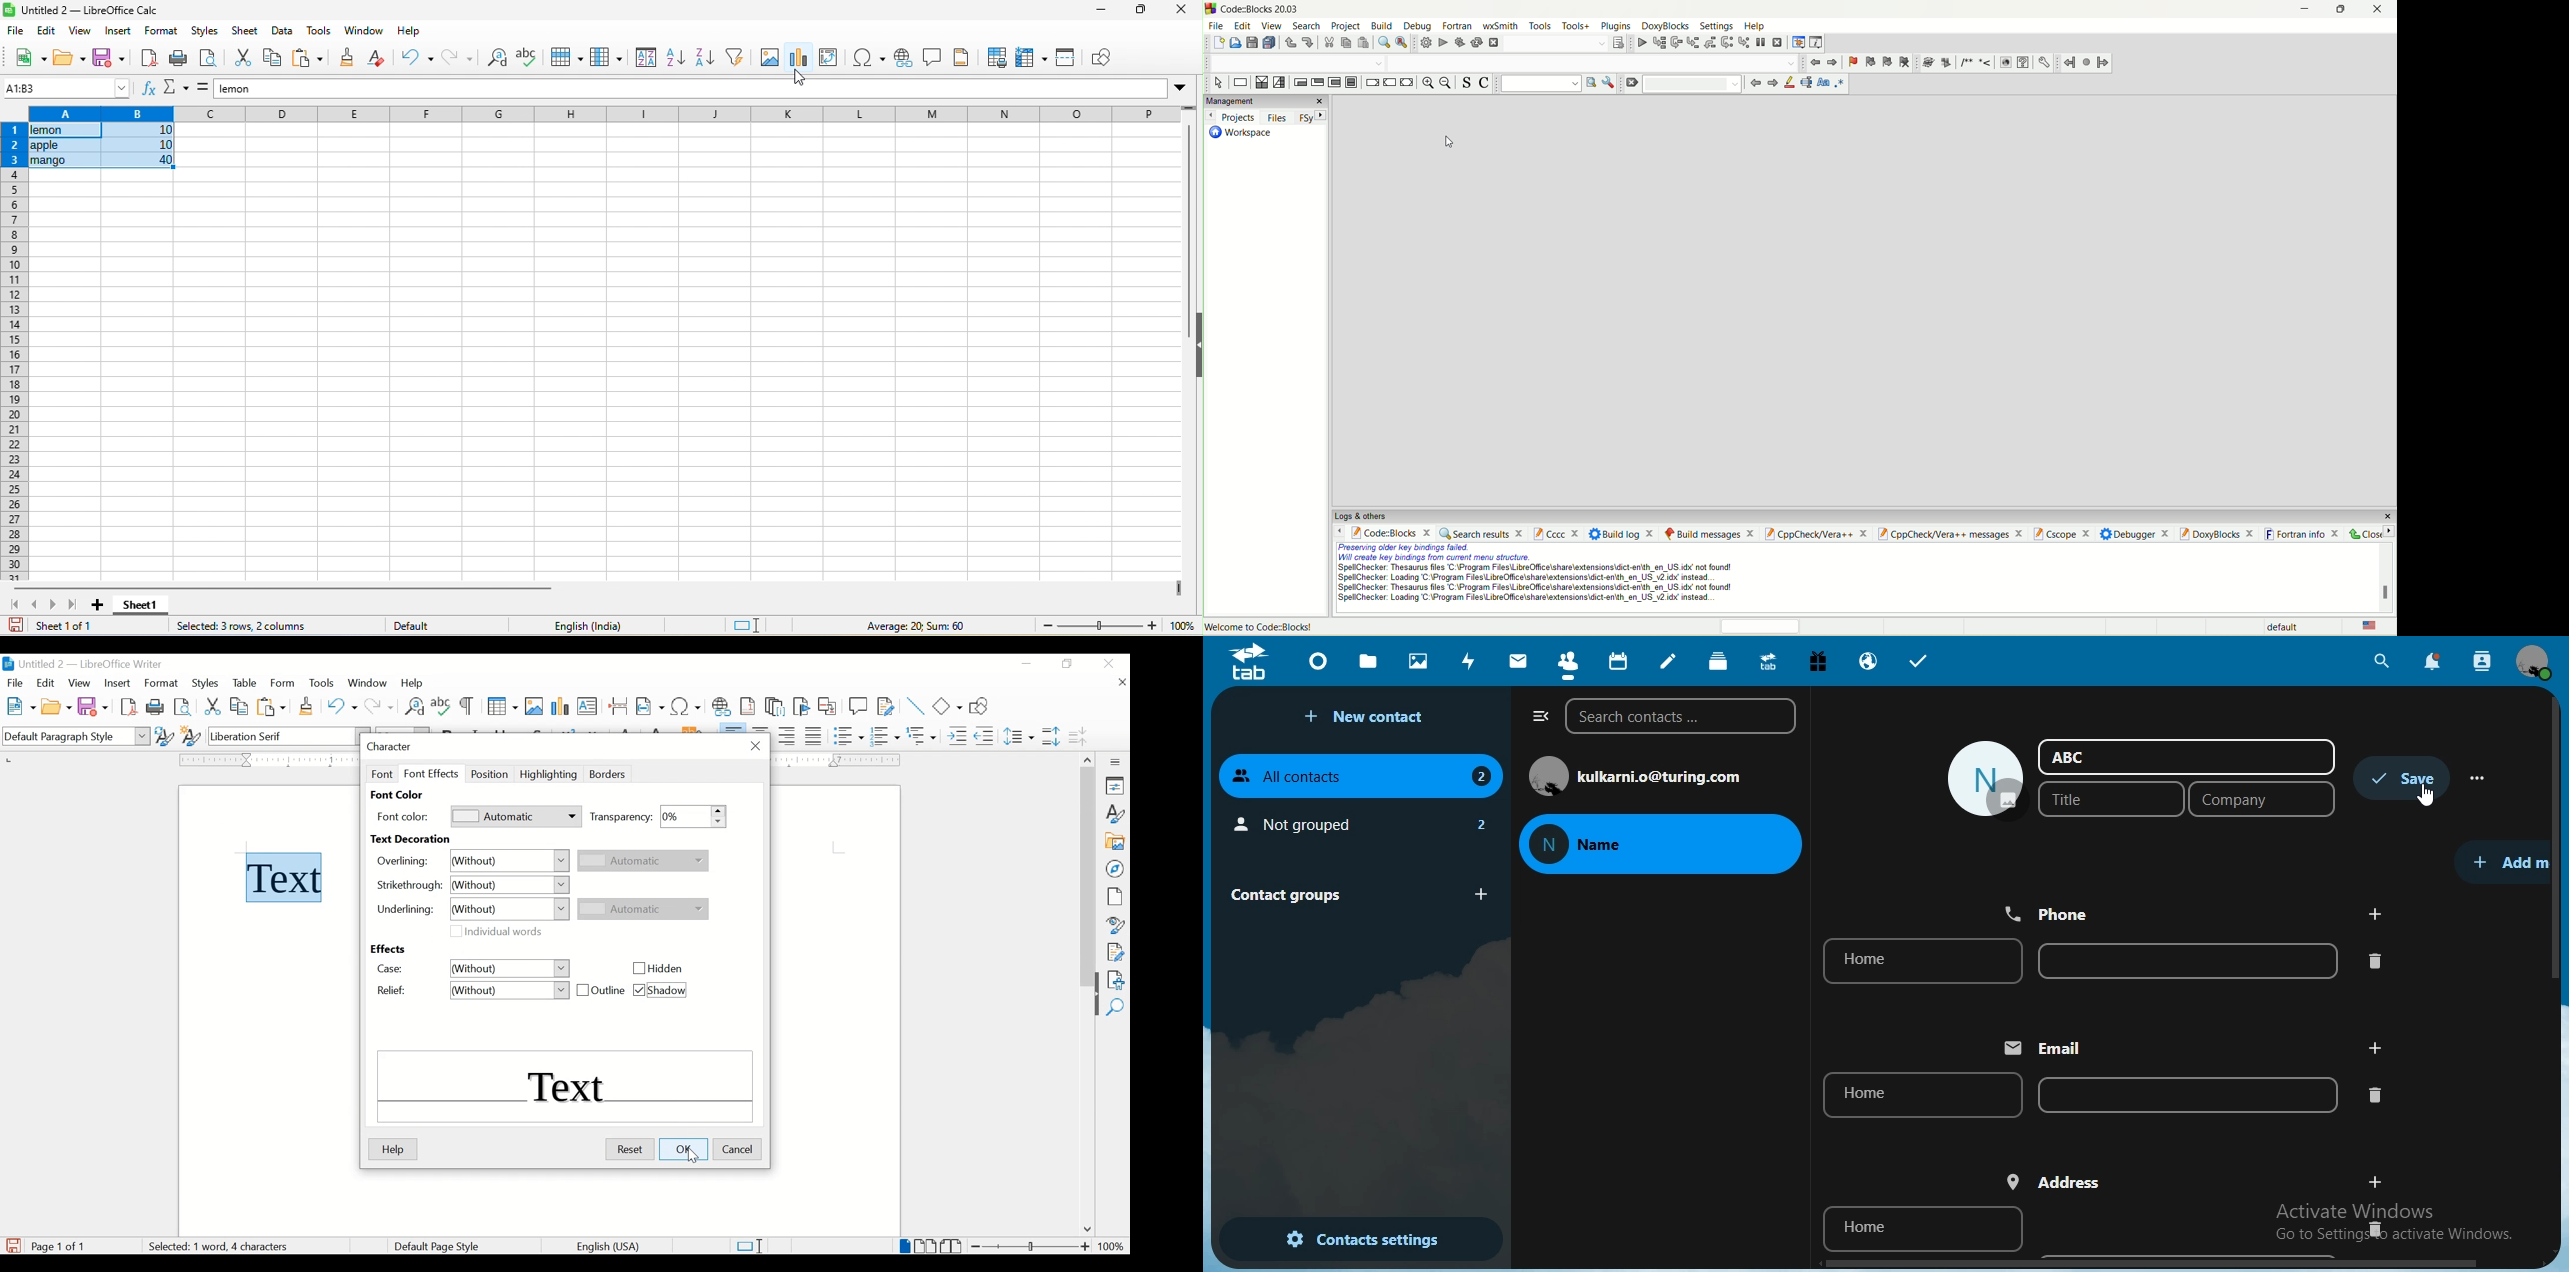  What do you see at coordinates (71, 606) in the screenshot?
I see `scroll to last sheet` at bounding box center [71, 606].